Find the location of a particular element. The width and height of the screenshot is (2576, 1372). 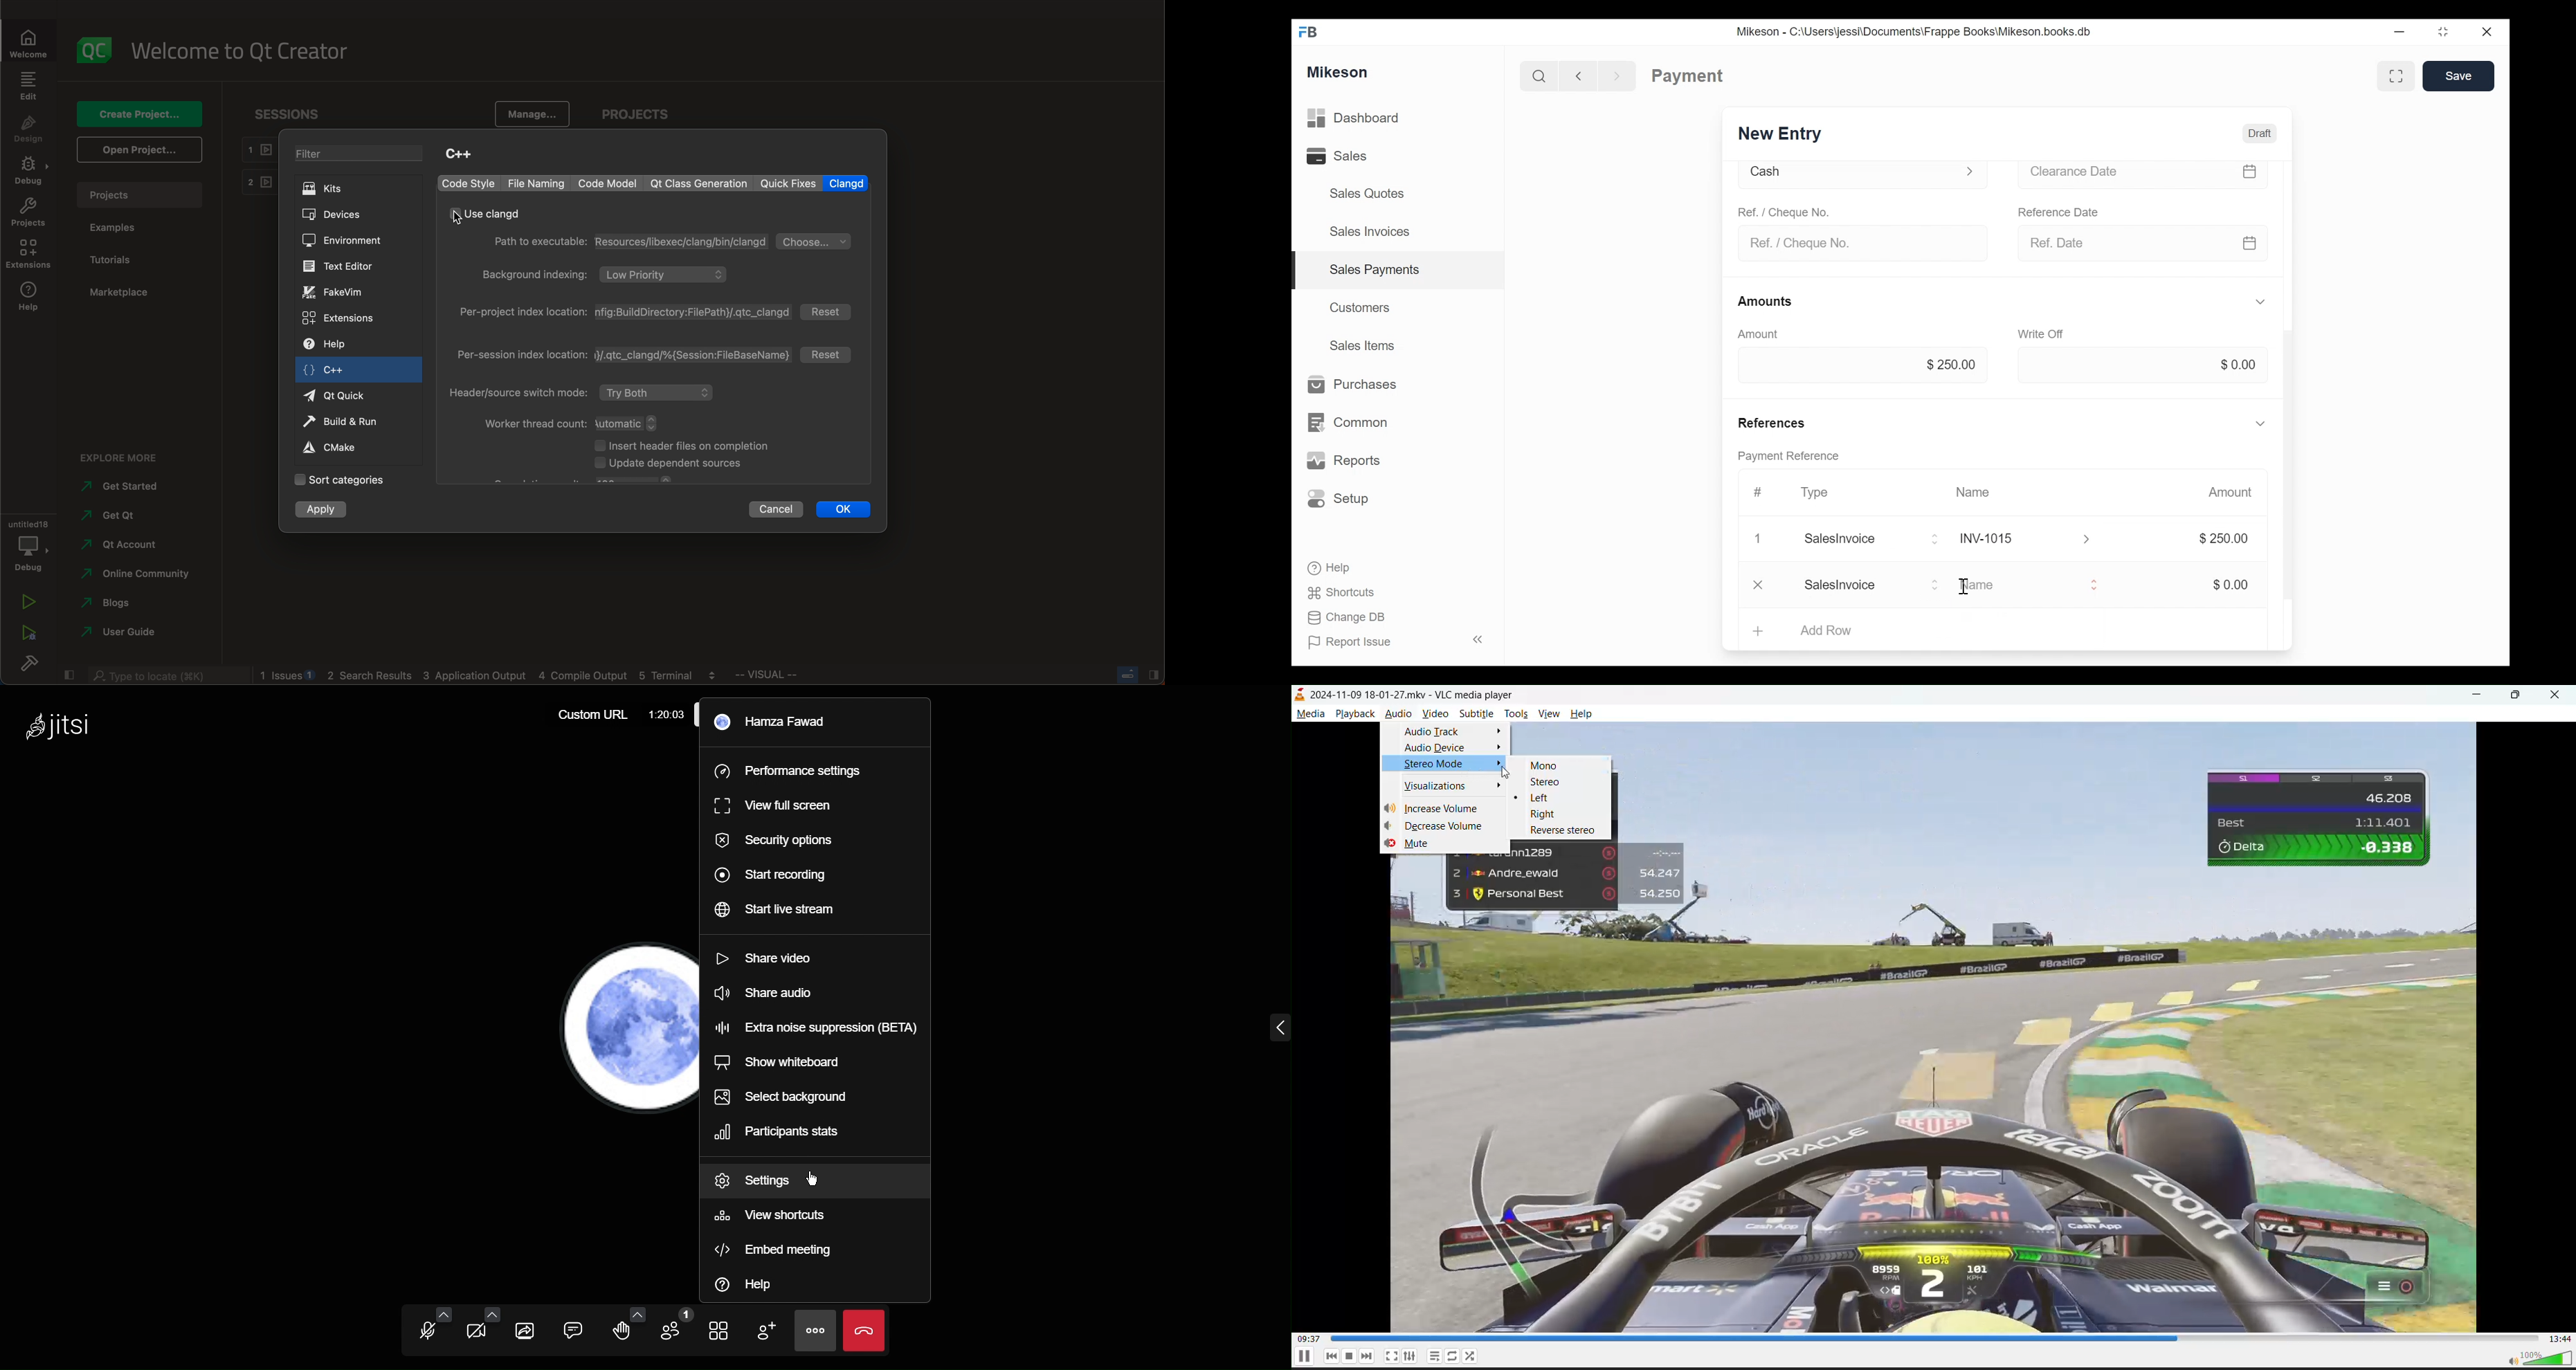

visualizations is located at coordinates (1439, 785).